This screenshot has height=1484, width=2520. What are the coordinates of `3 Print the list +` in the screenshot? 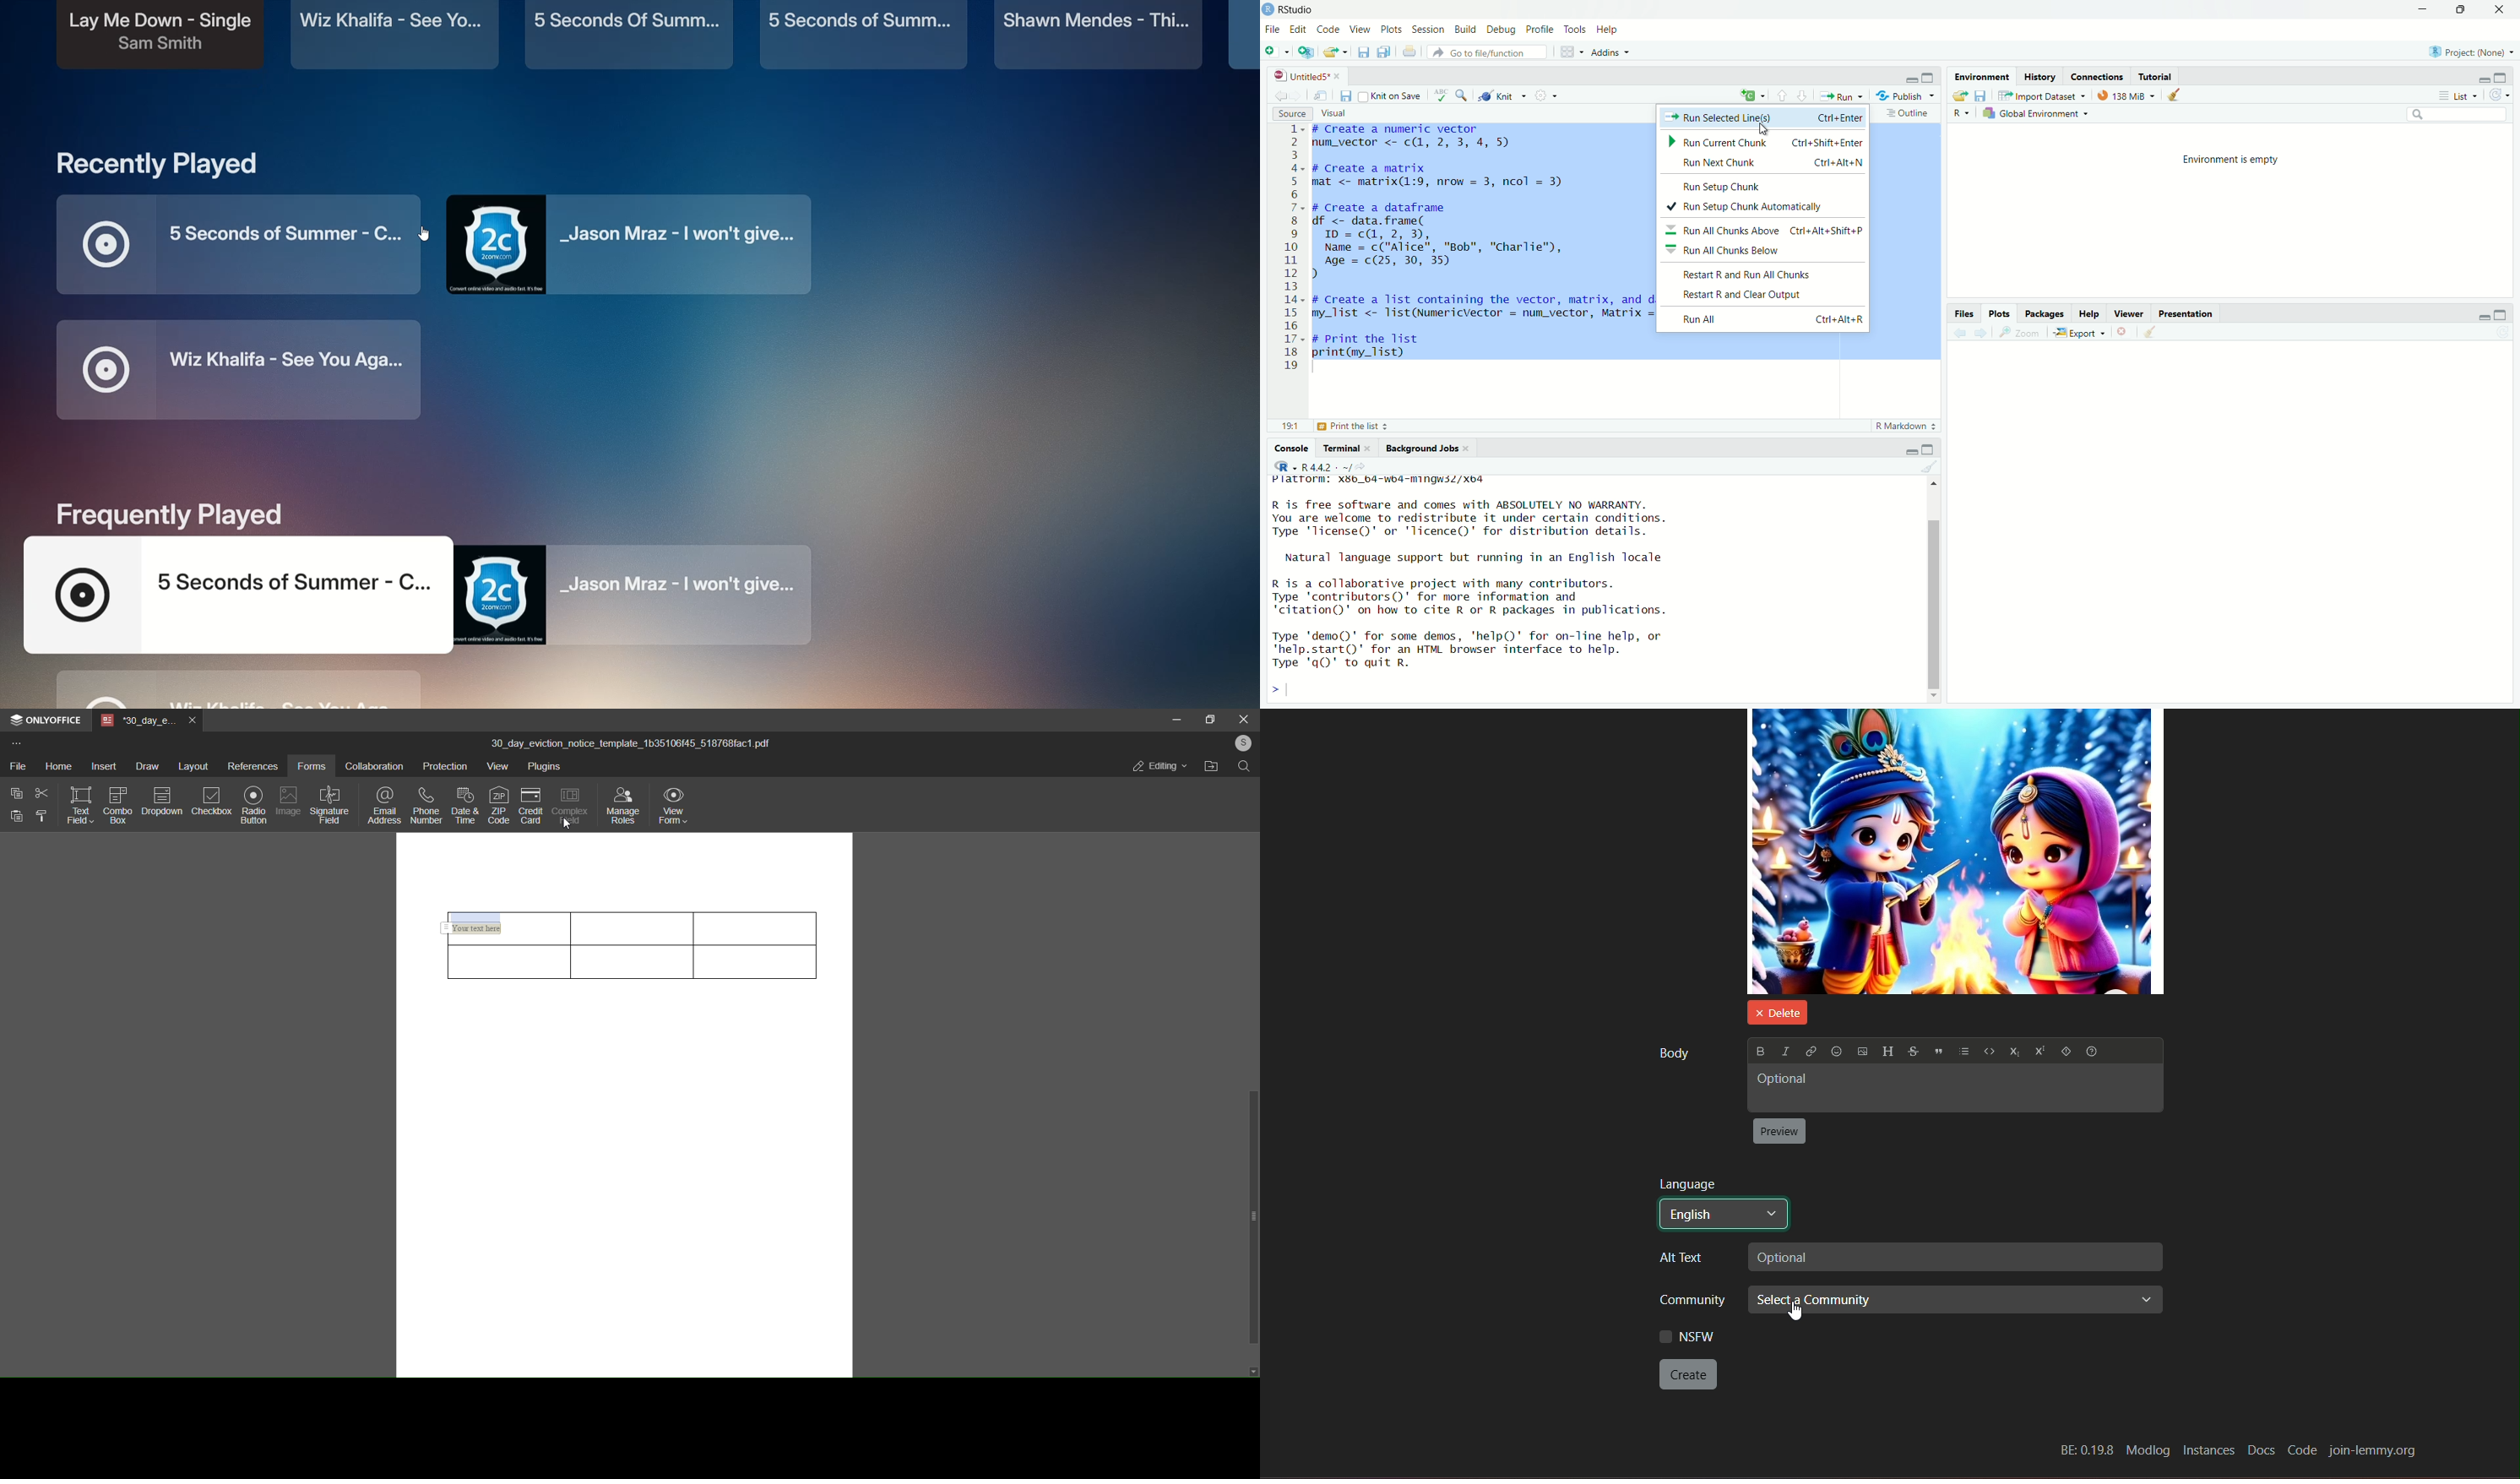 It's located at (1365, 427).